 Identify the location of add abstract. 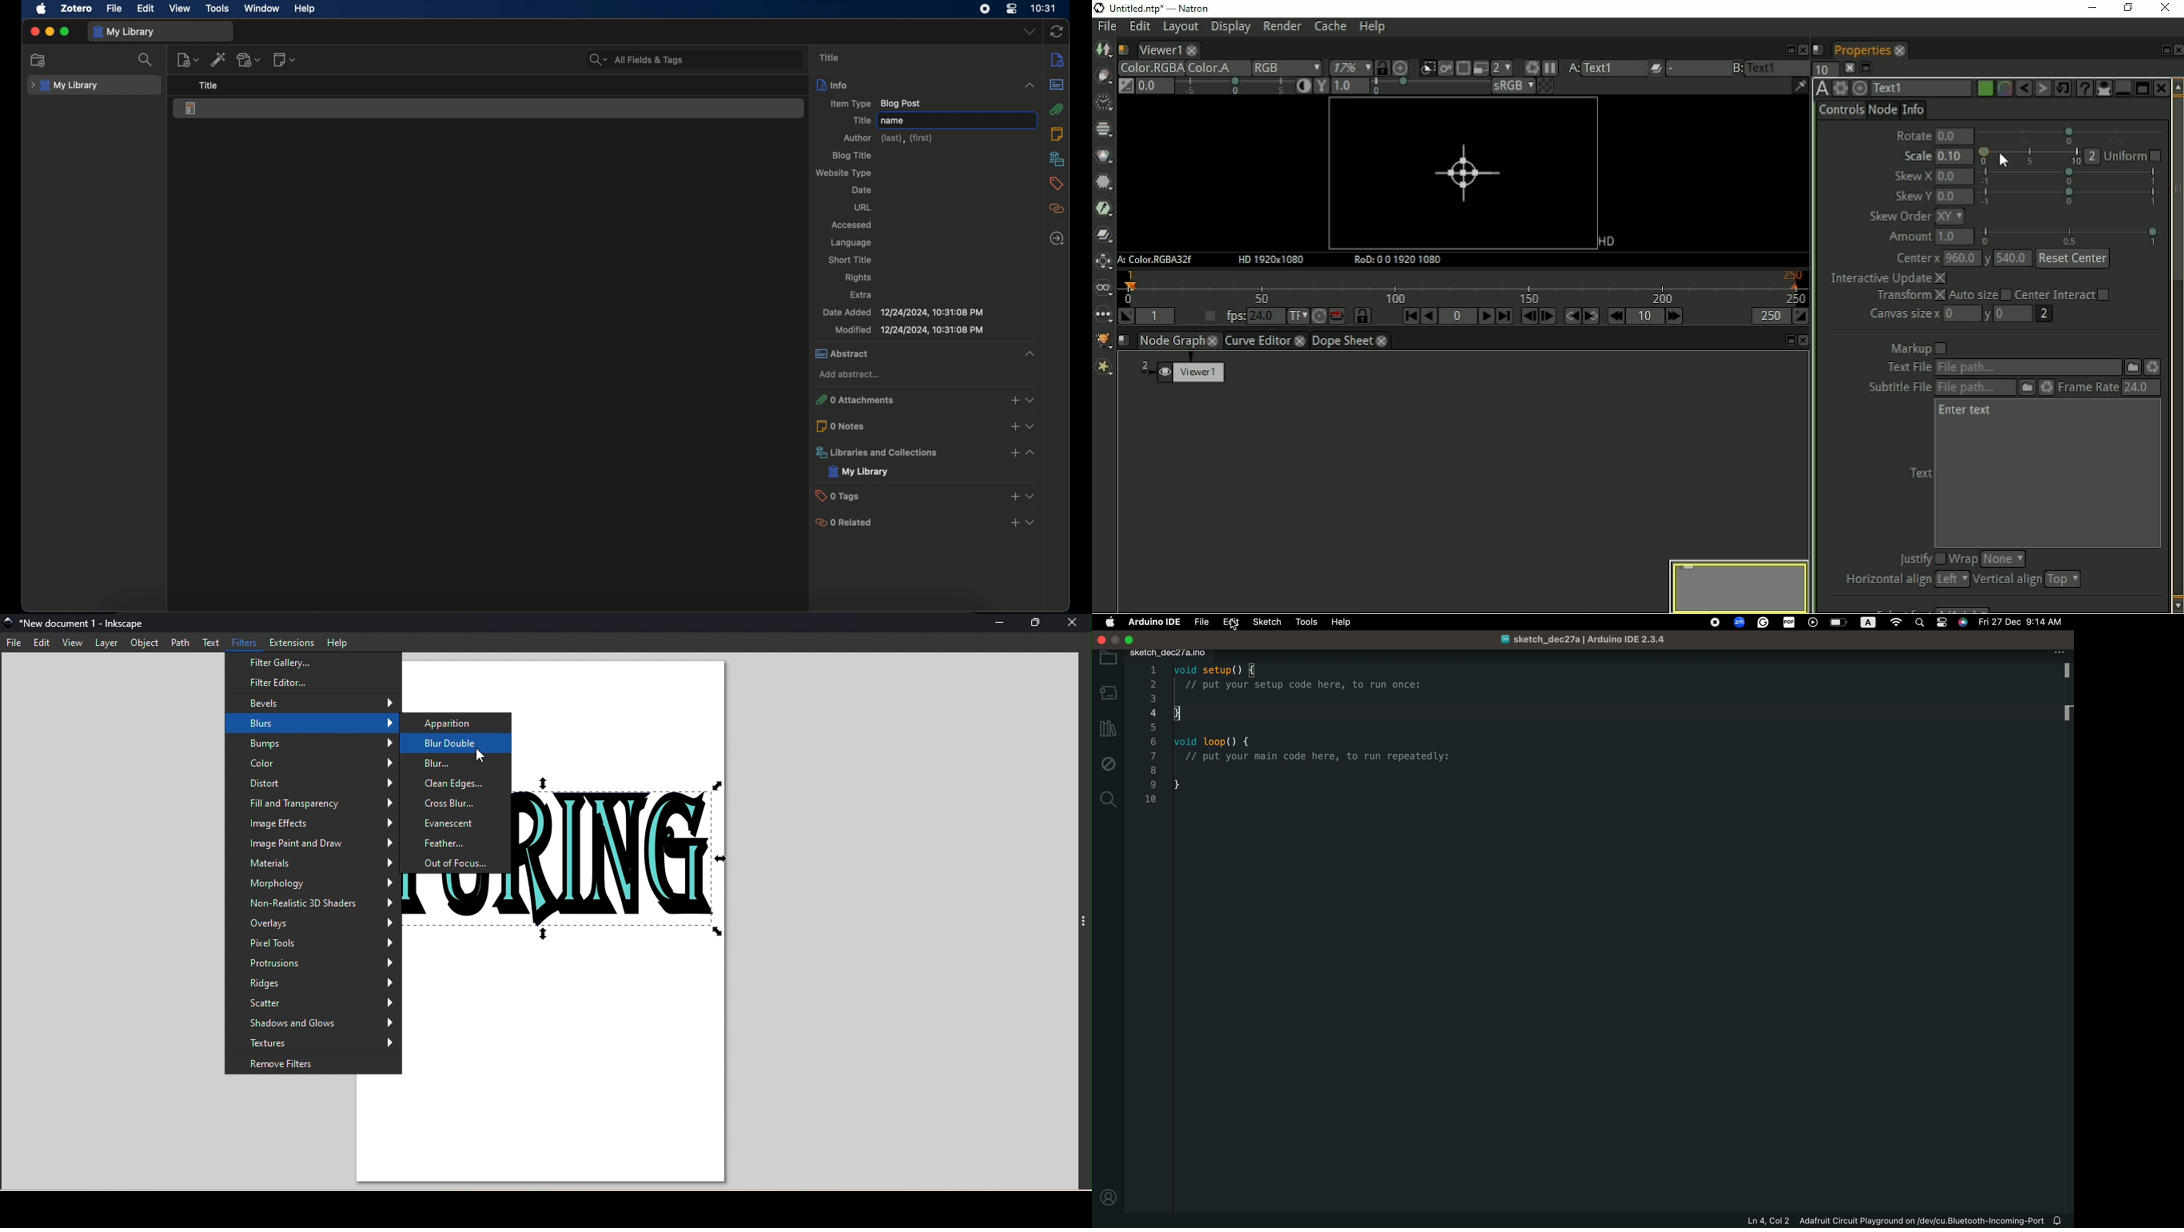
(850, 376).